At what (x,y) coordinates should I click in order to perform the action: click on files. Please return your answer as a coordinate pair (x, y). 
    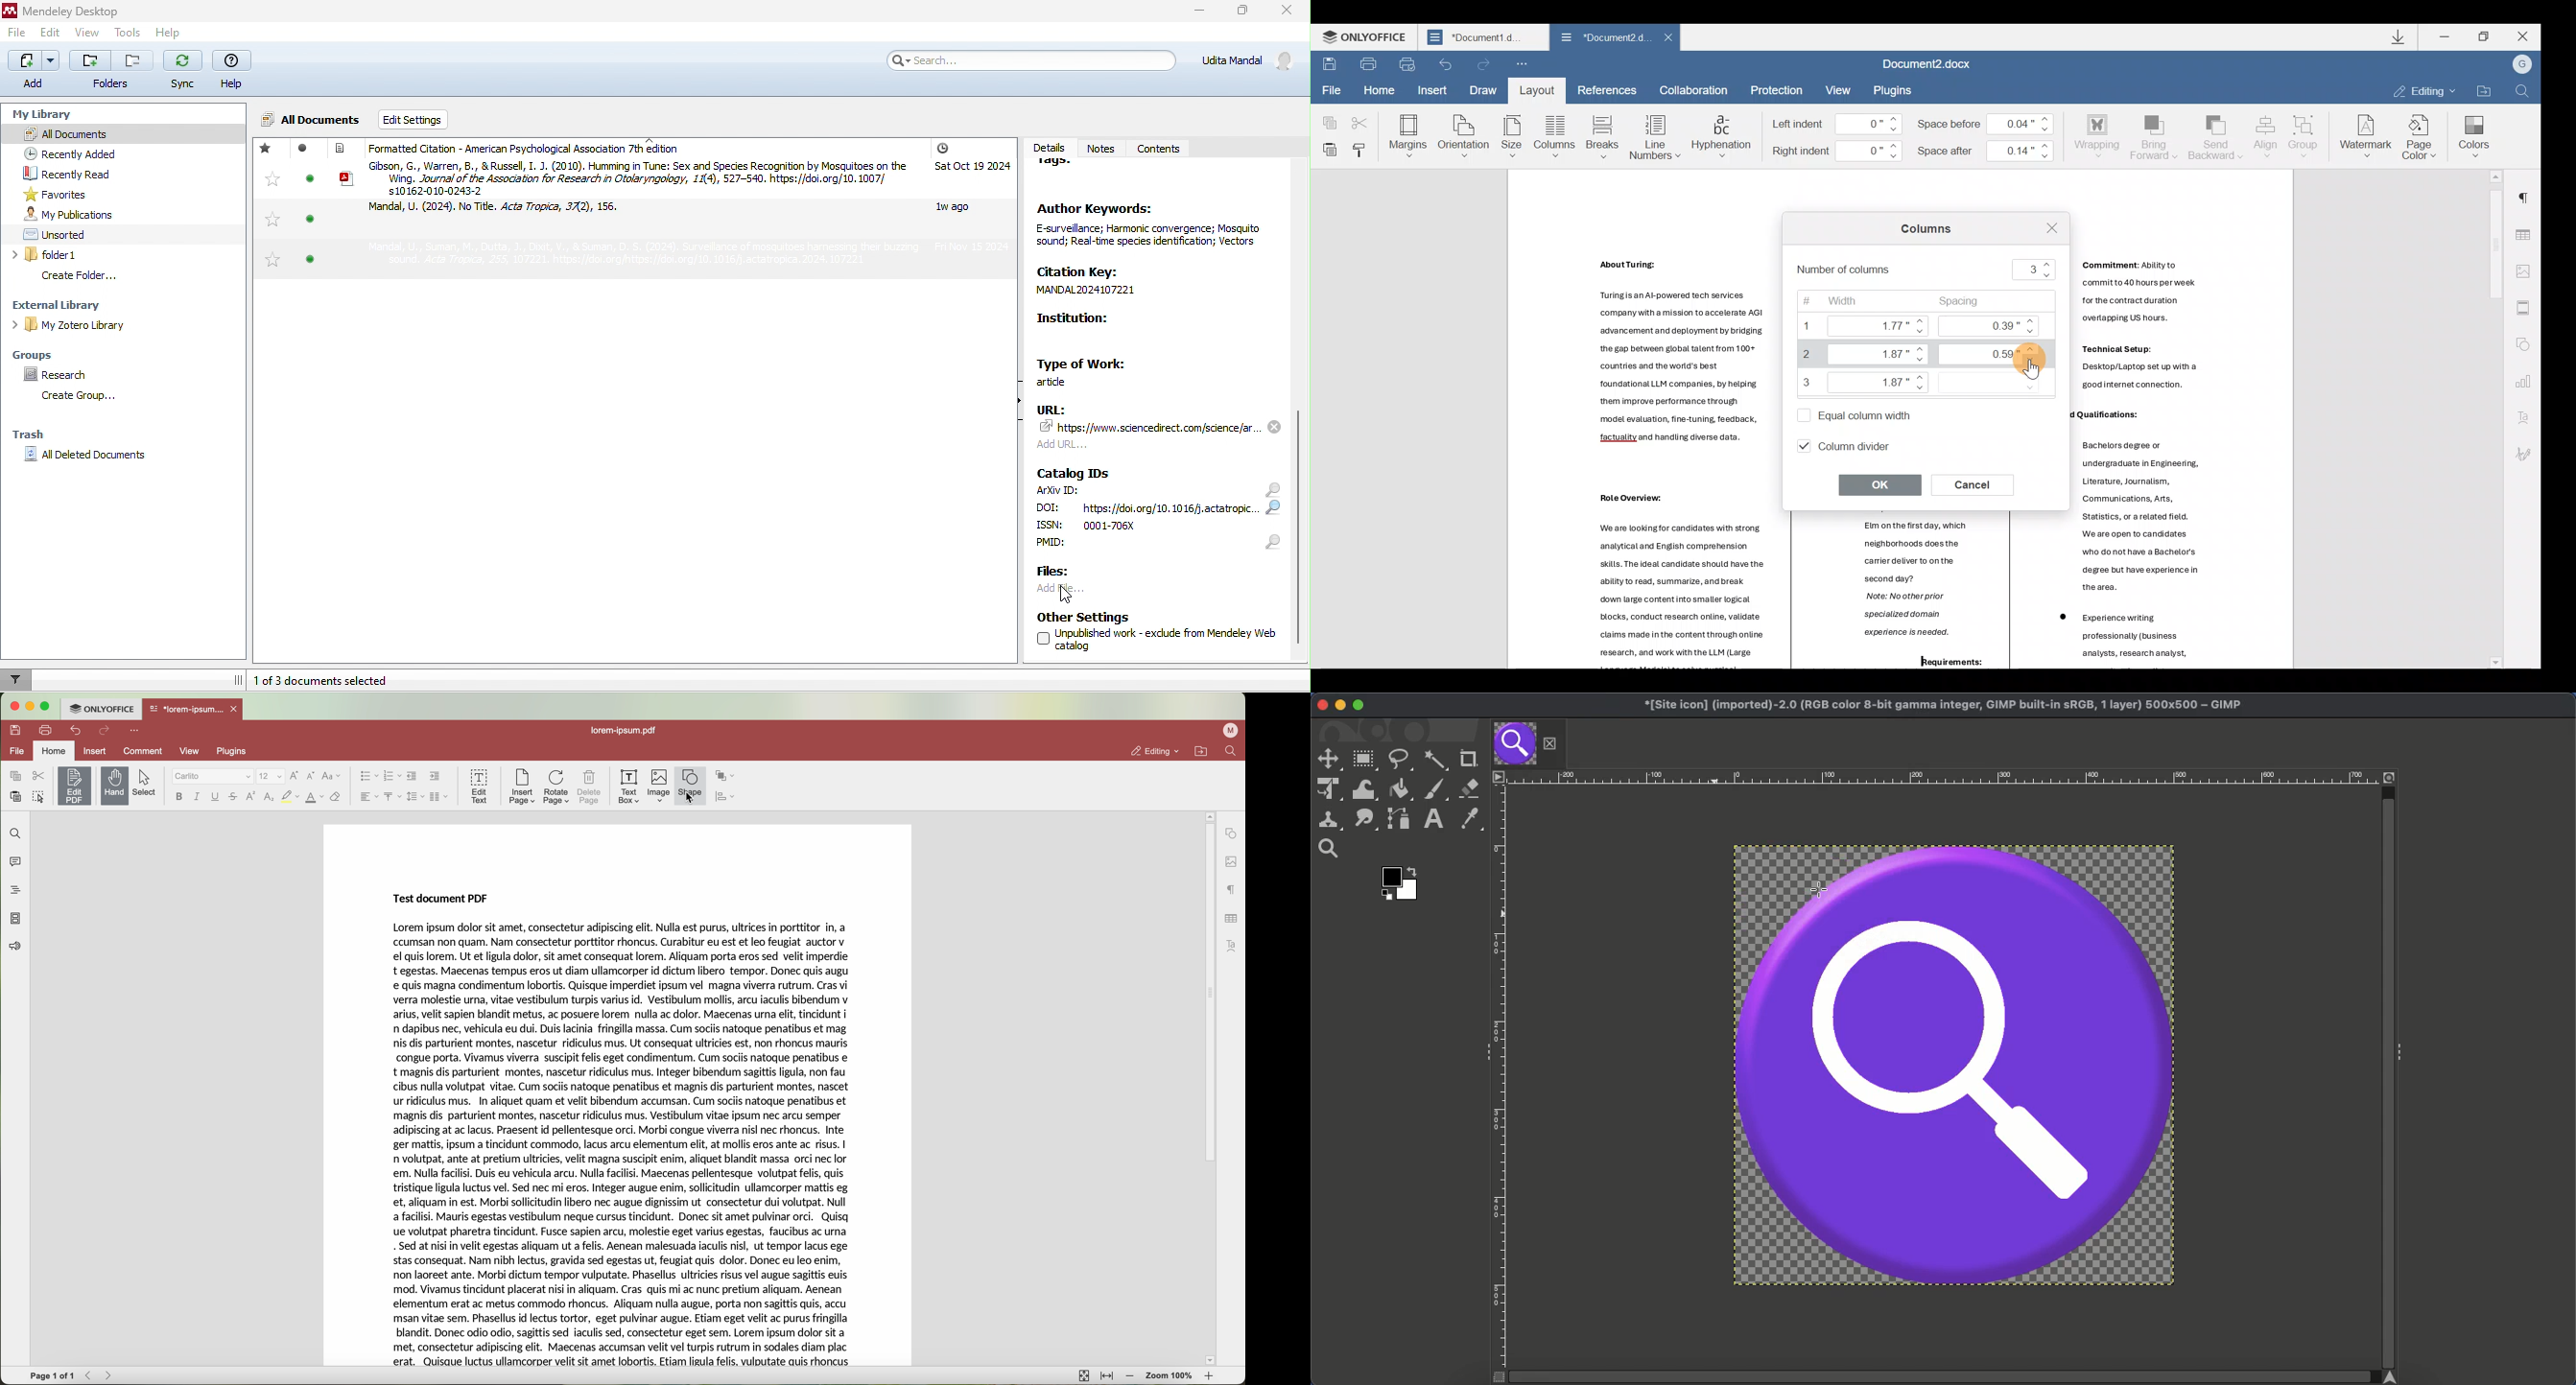
    Looking at the image, I should click on (1059, 573).